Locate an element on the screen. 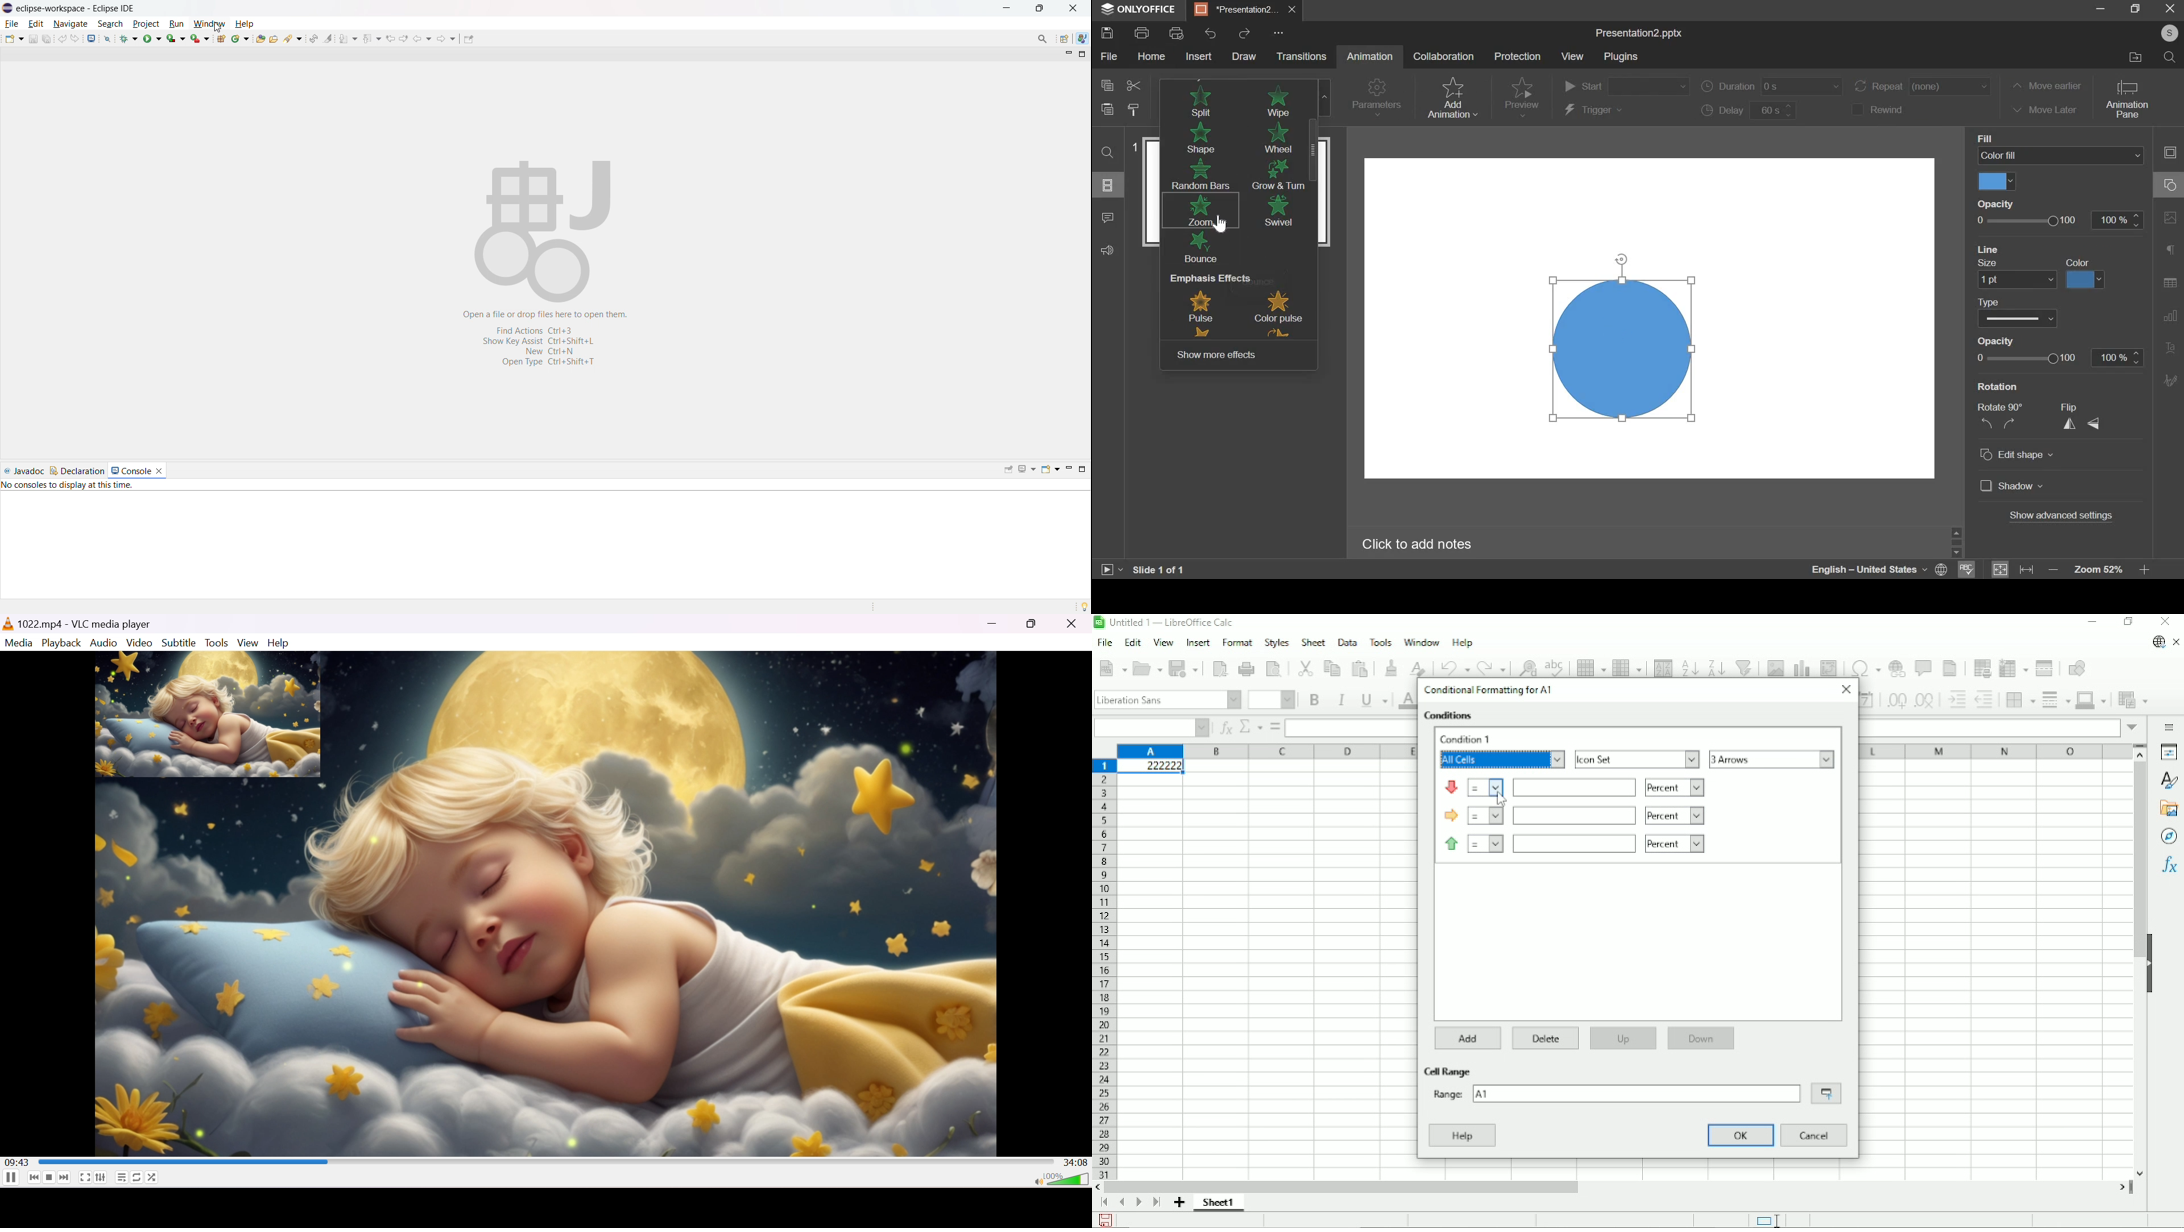 This screenshot has height=1232, width=2184. opacity is located at coordinates (2060, 357).